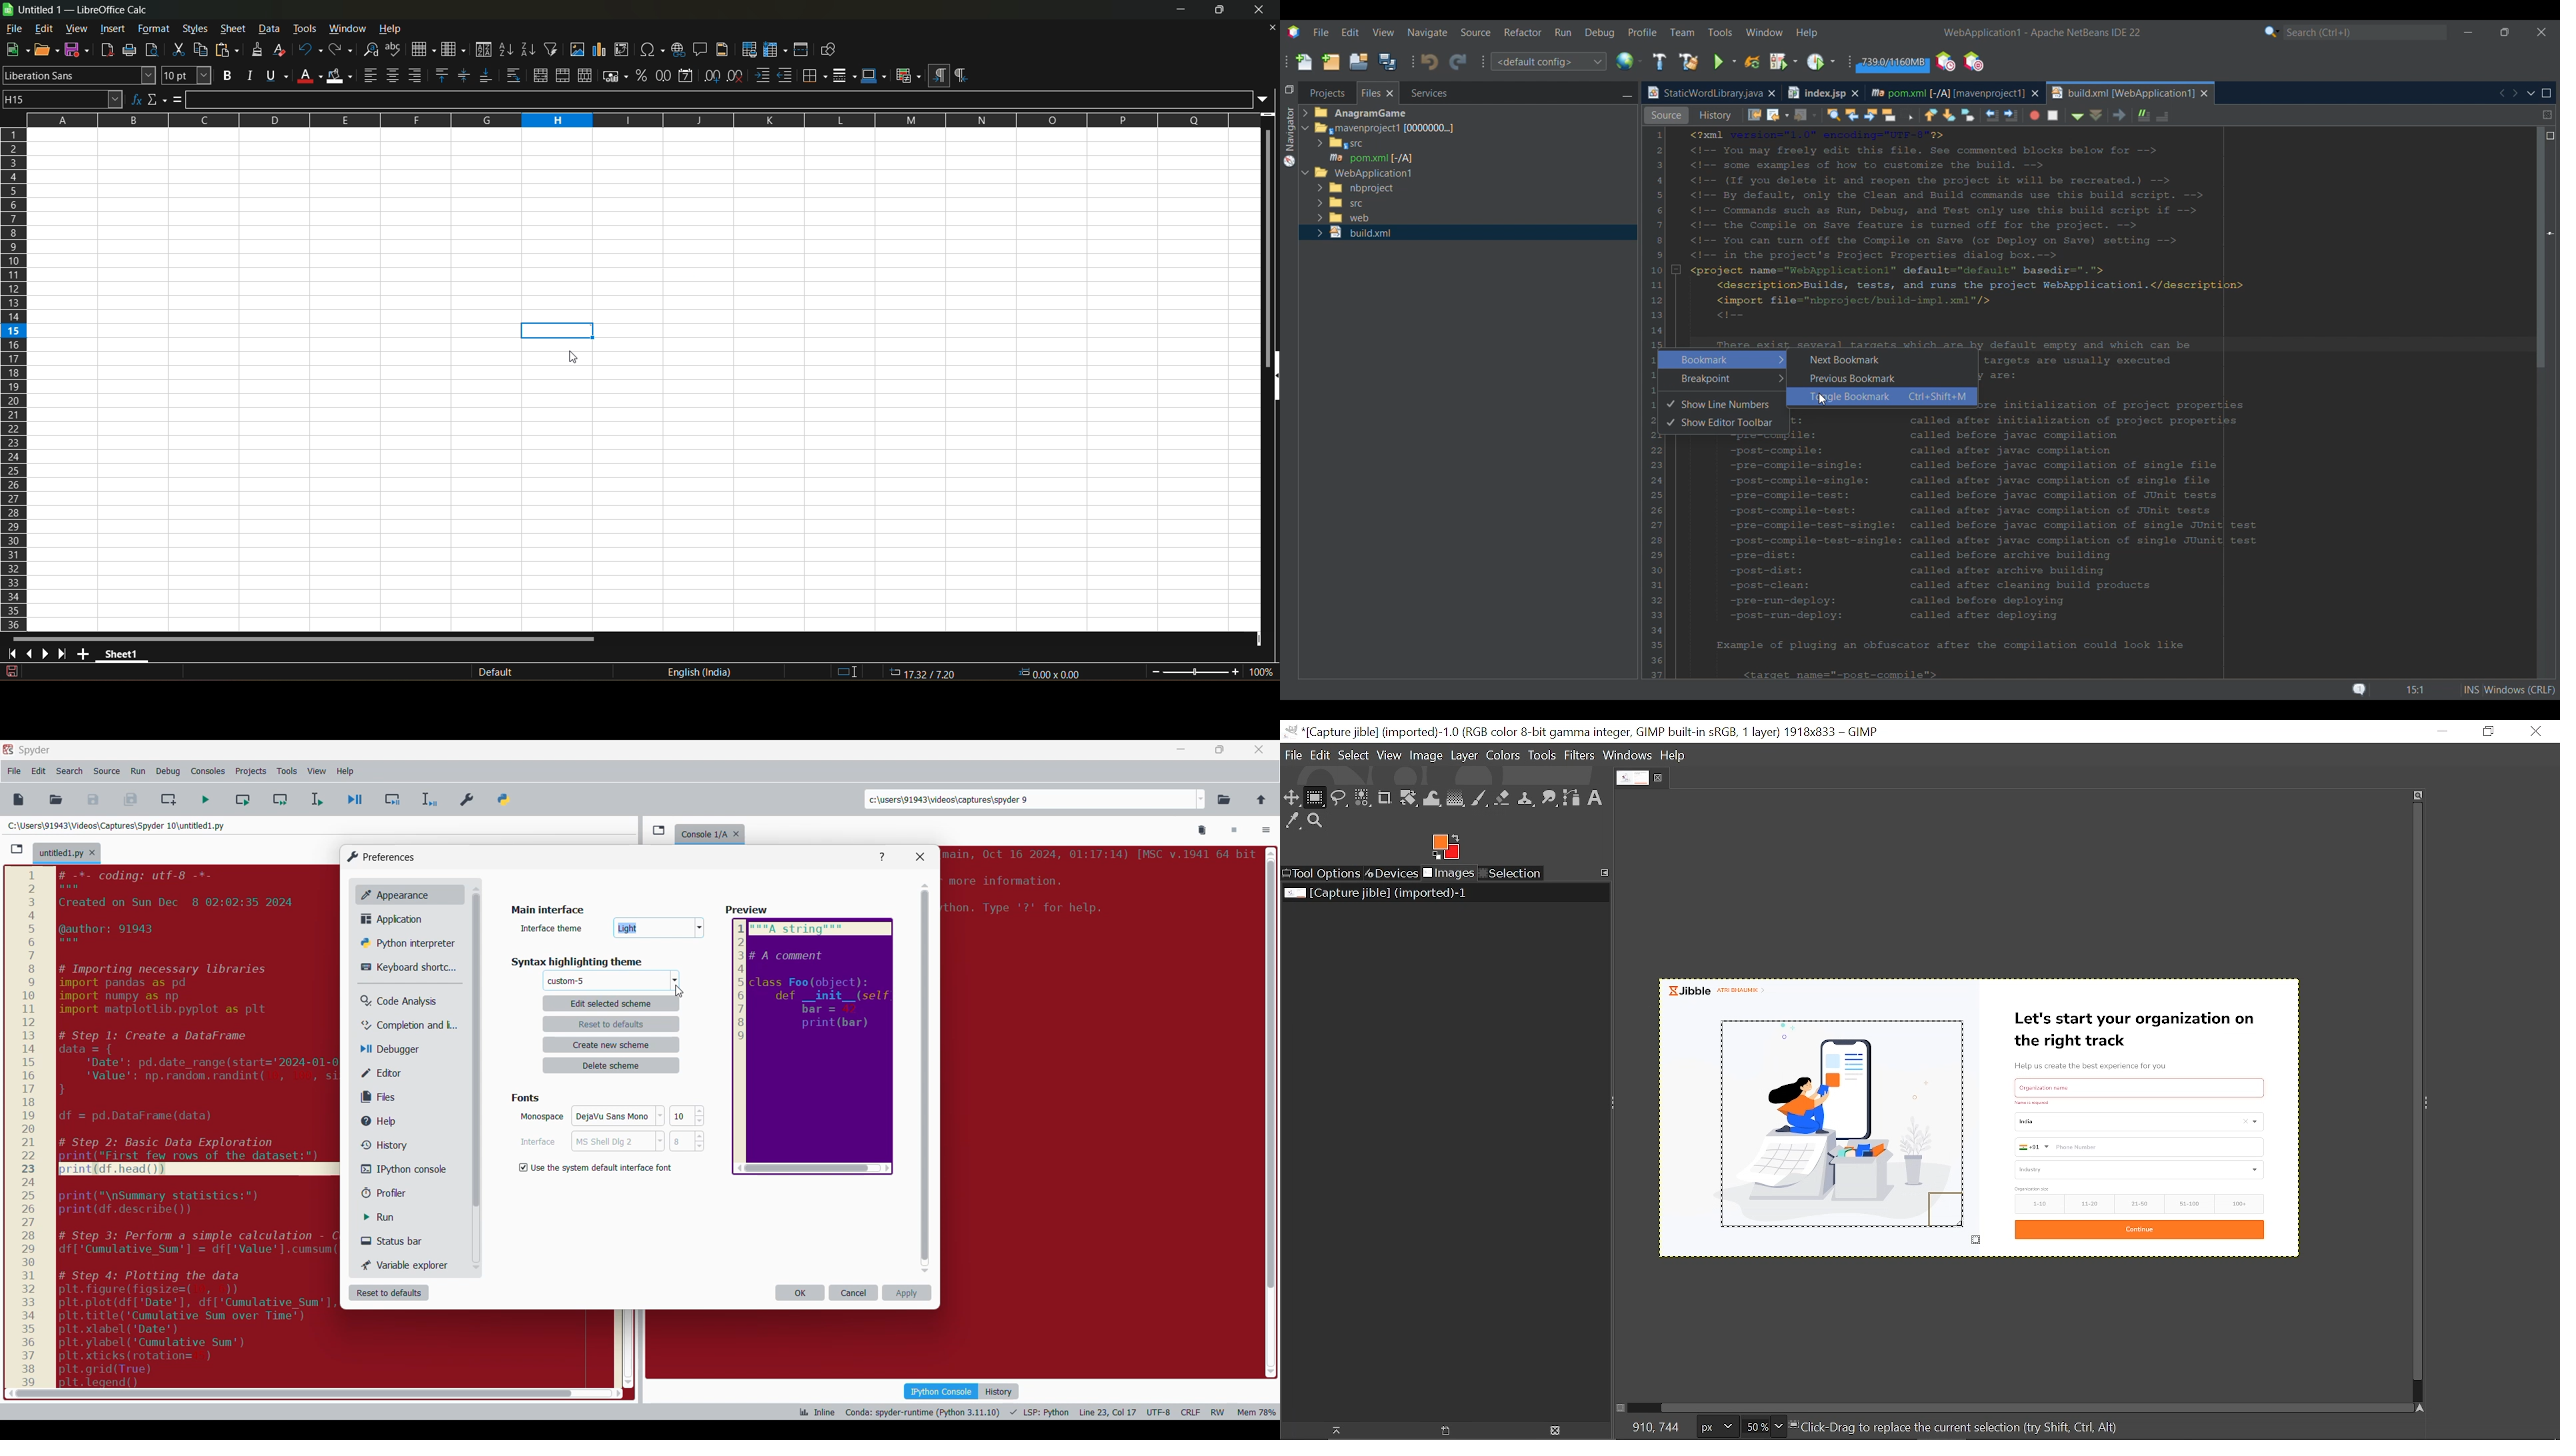 The height and width of the screenshot is (1456, 2576). What do you see at coordinates (2537, 731) in the screenshot?
I see `Close ` at bounding box center [2537, 731].